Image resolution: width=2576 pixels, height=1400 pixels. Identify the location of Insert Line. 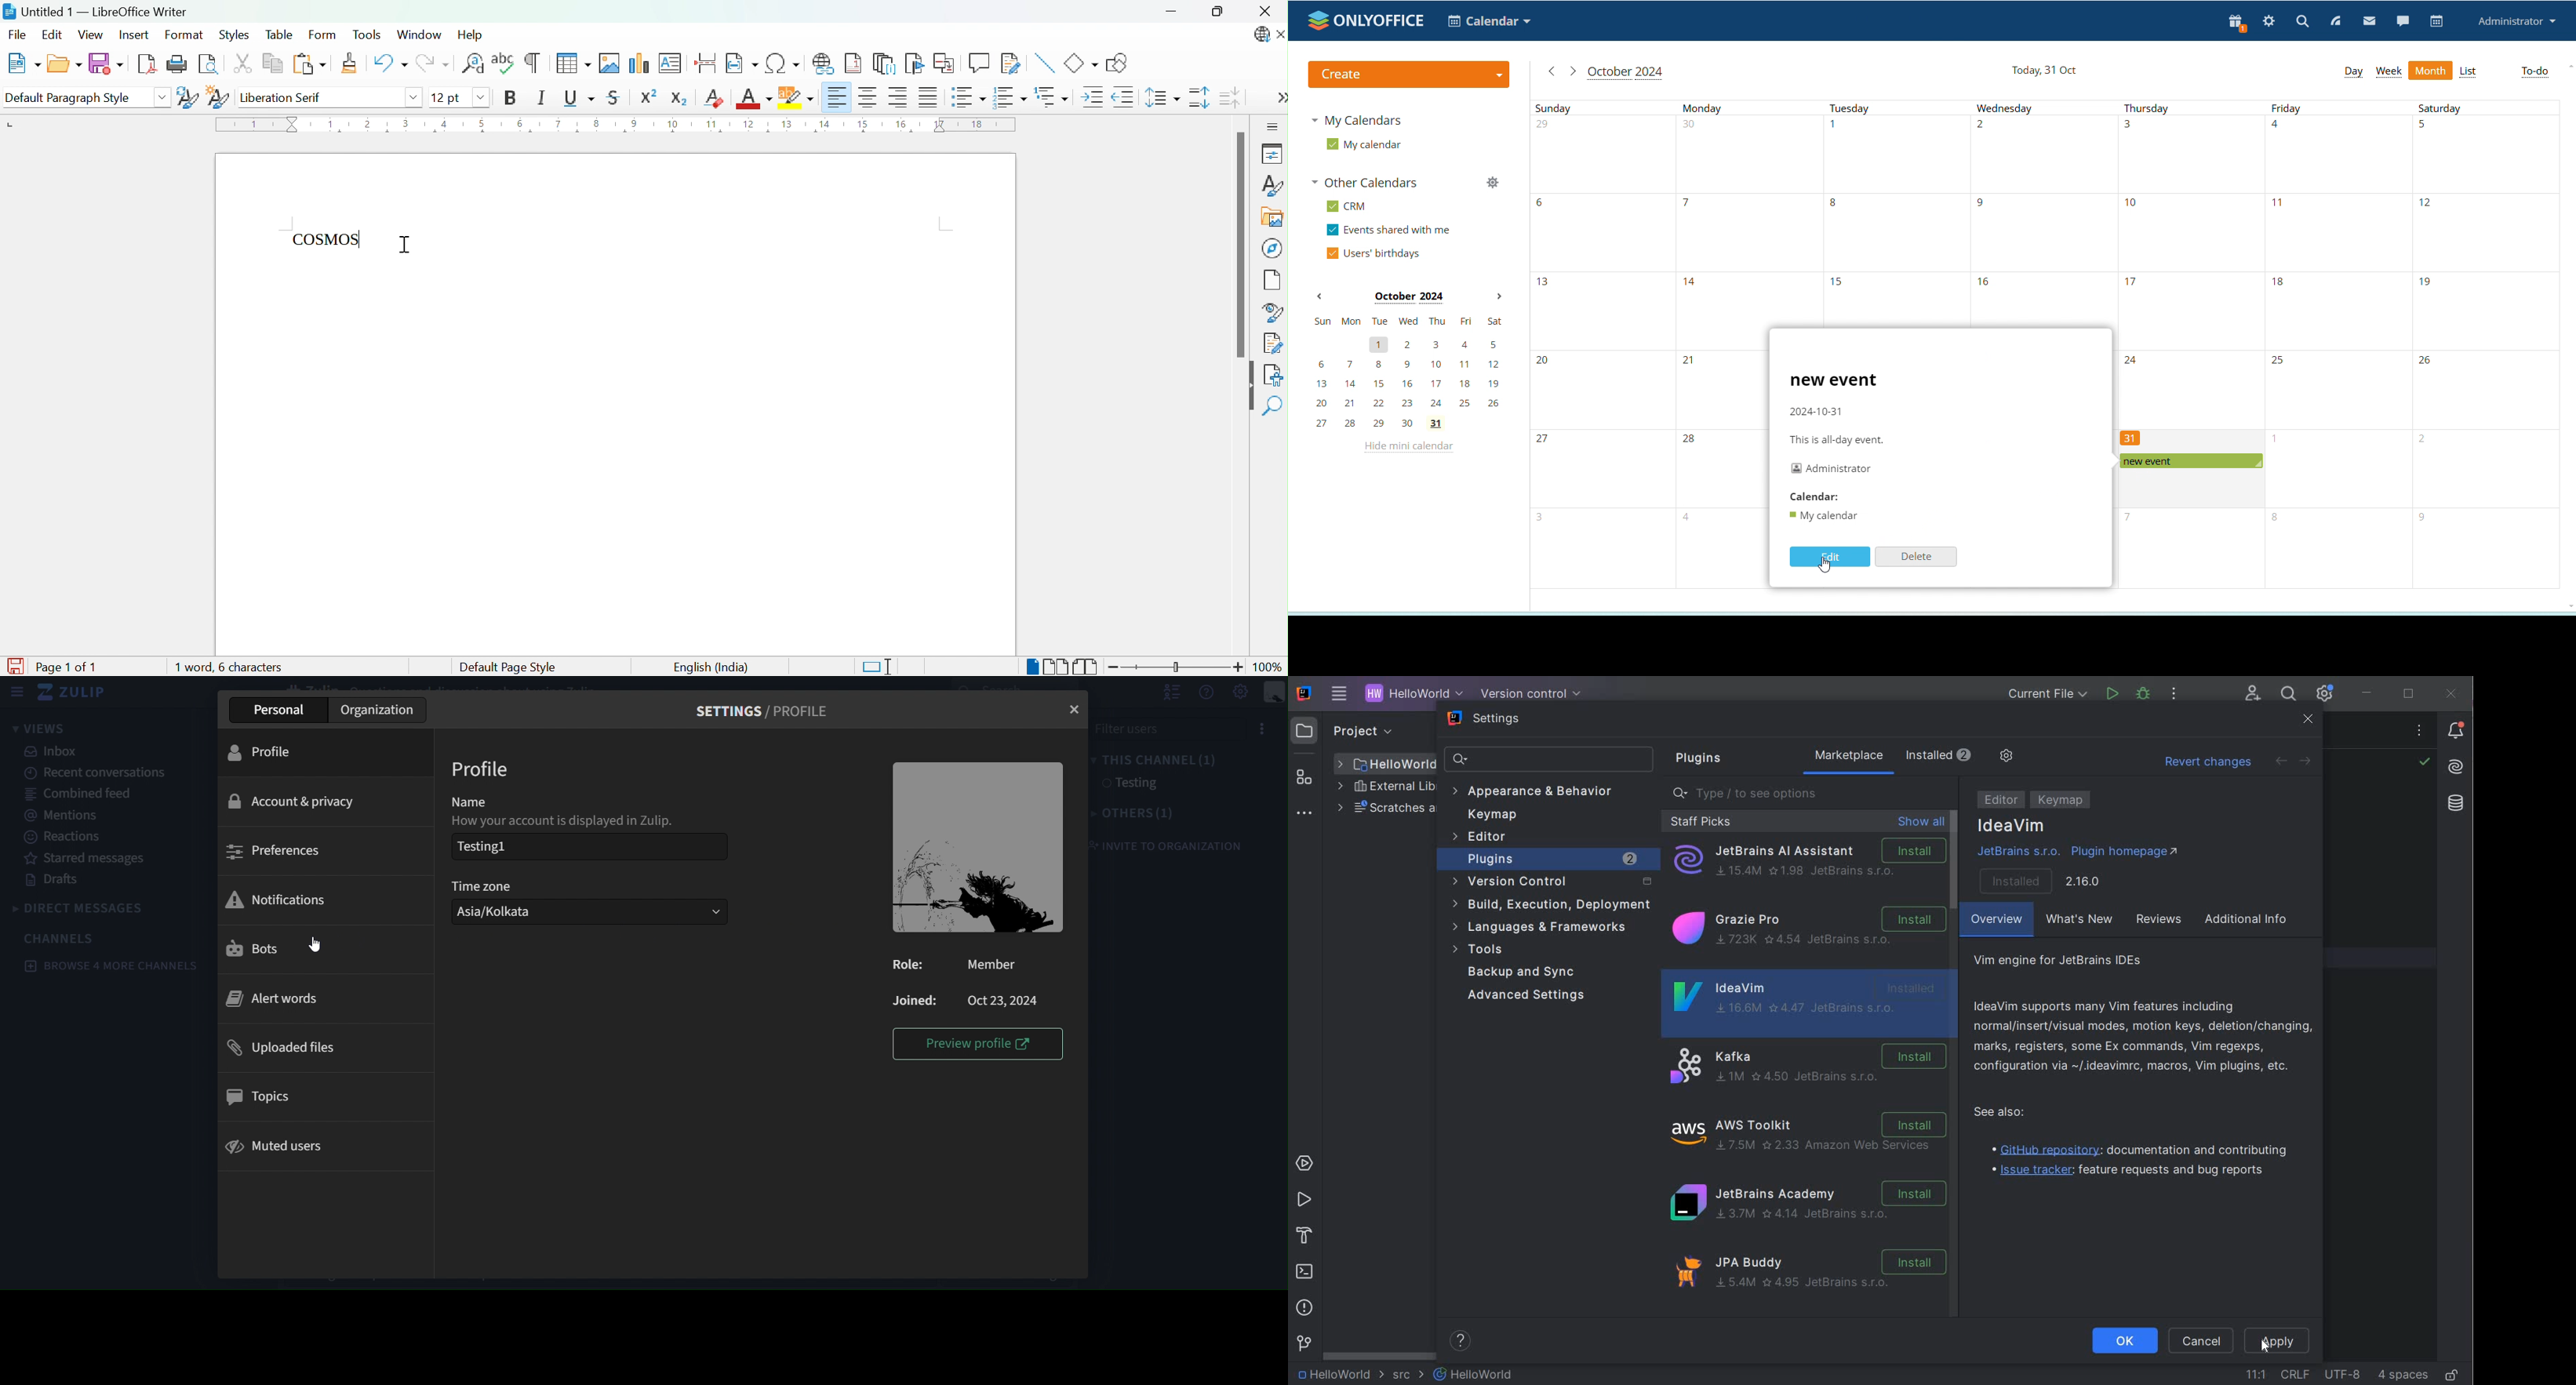
(1043, 61).